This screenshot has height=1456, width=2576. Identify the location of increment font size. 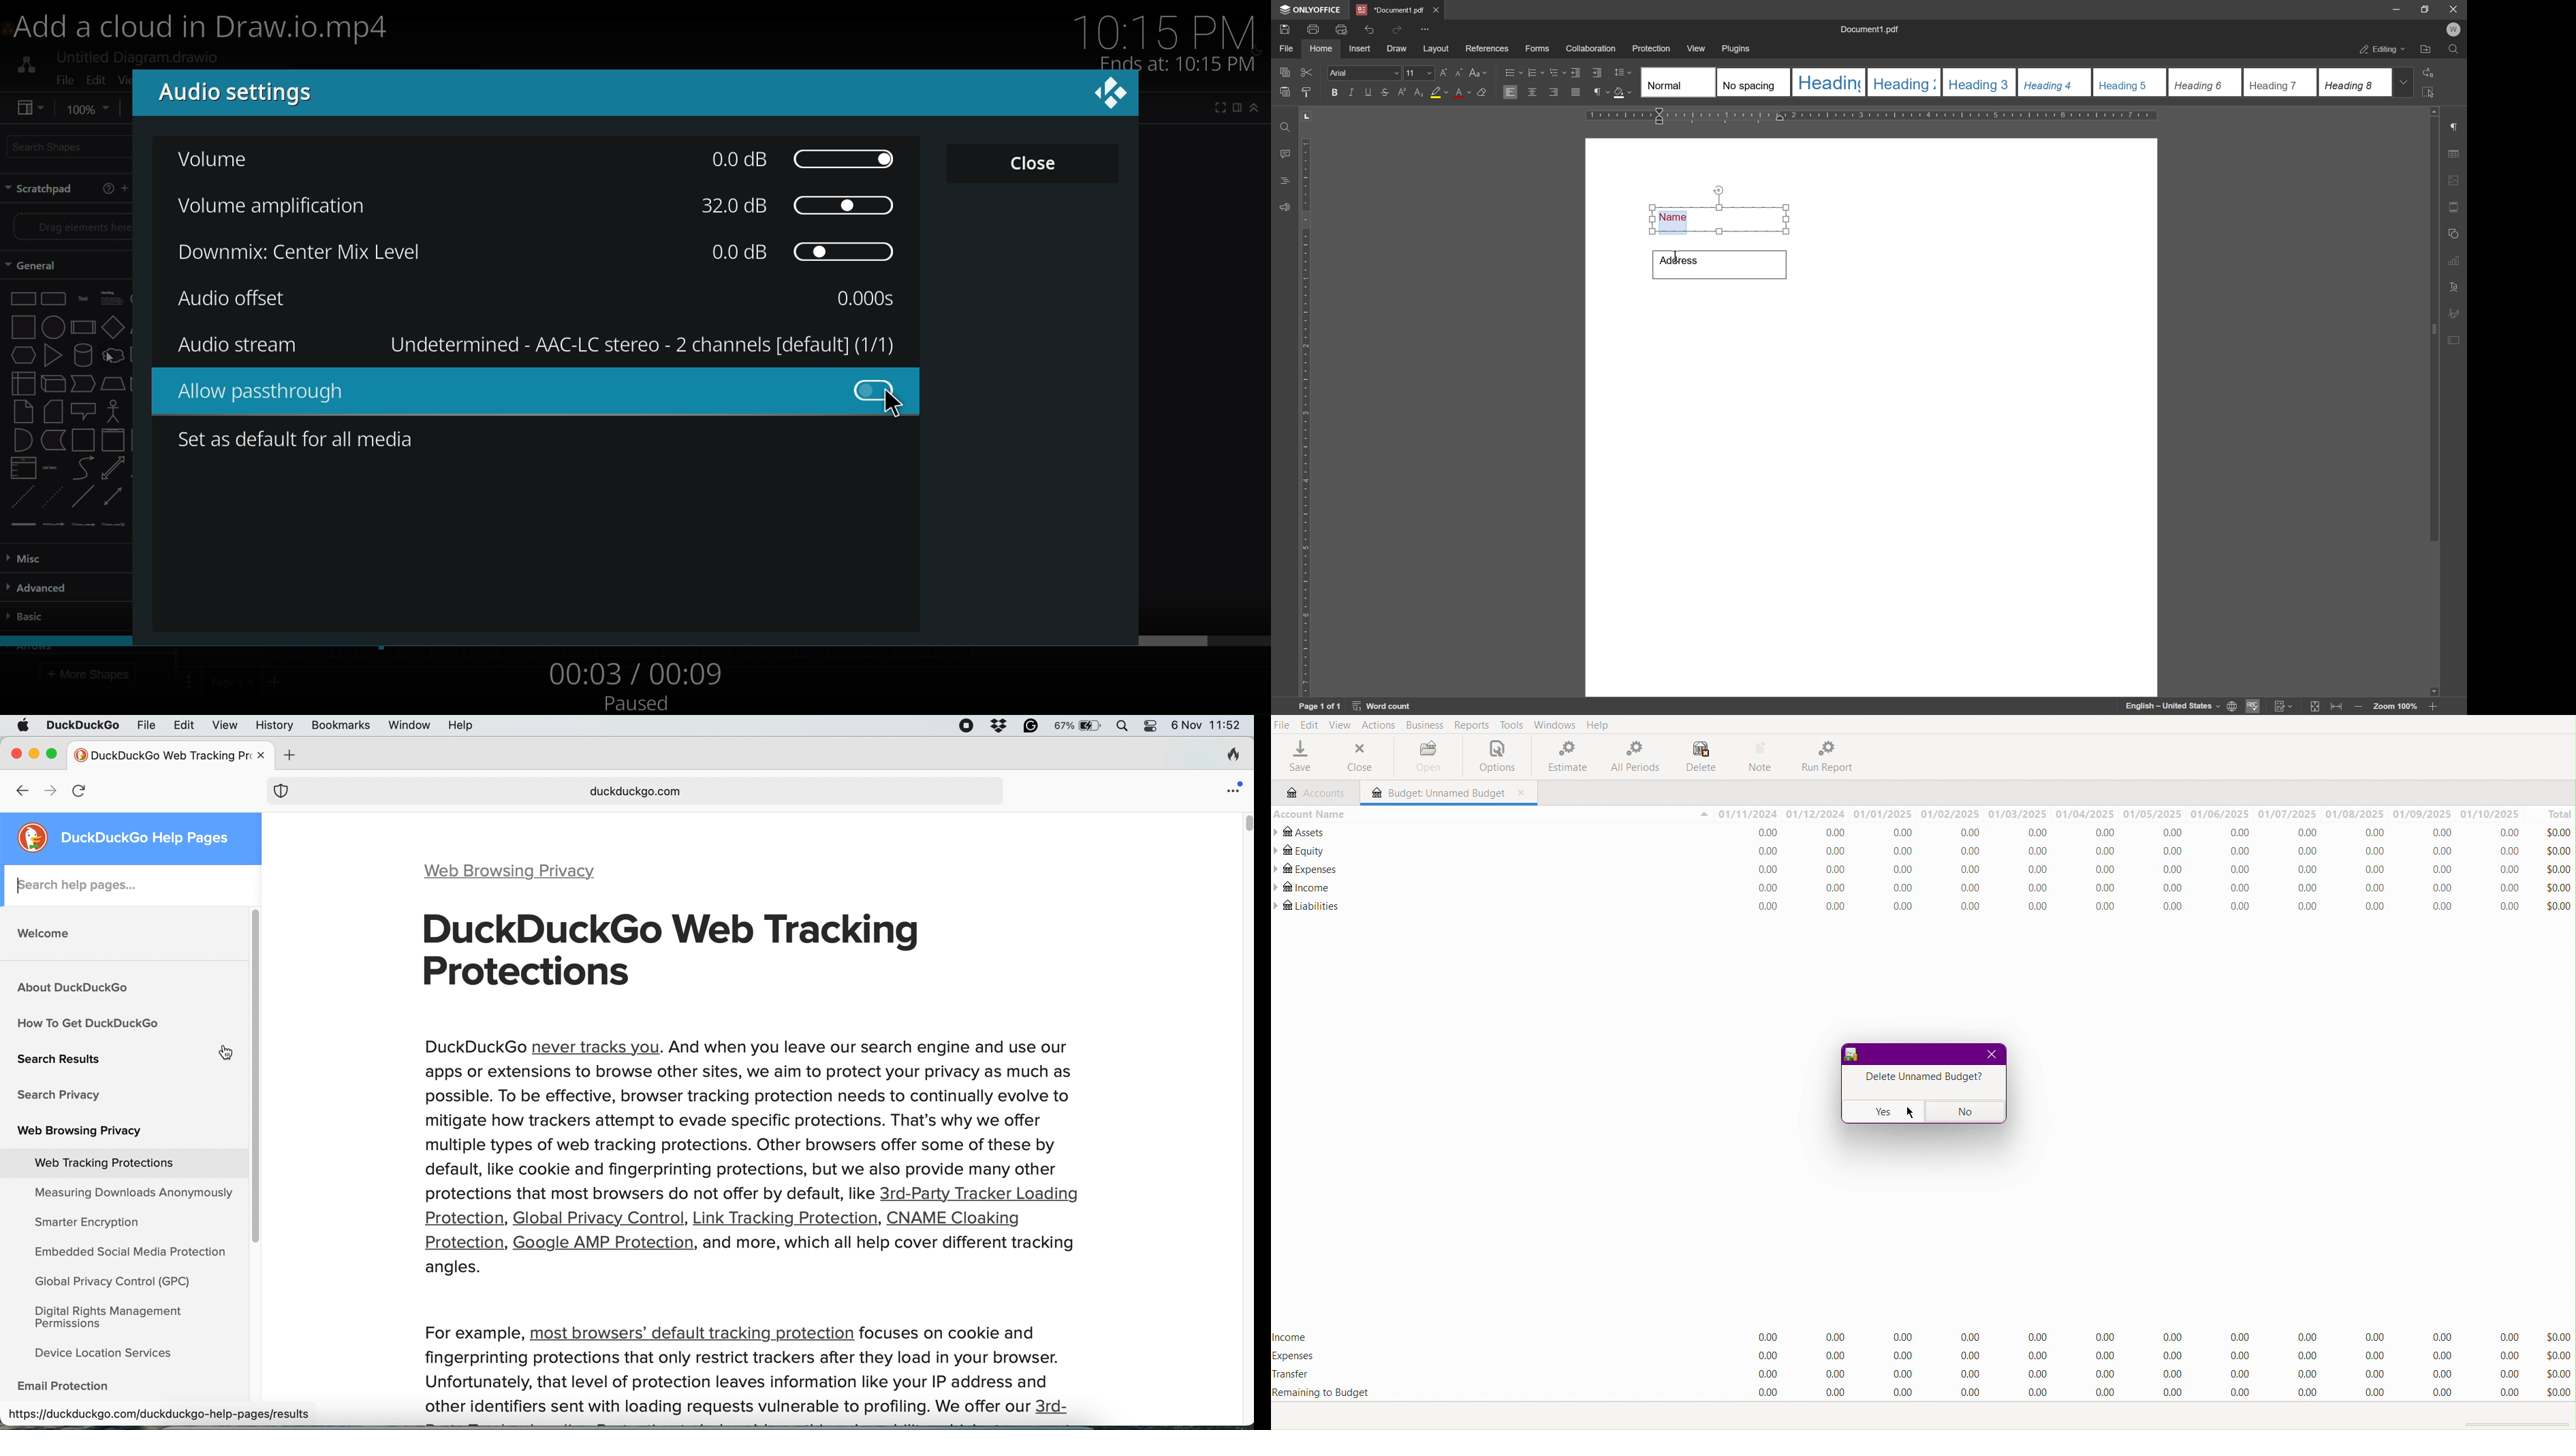
(1444, 72).